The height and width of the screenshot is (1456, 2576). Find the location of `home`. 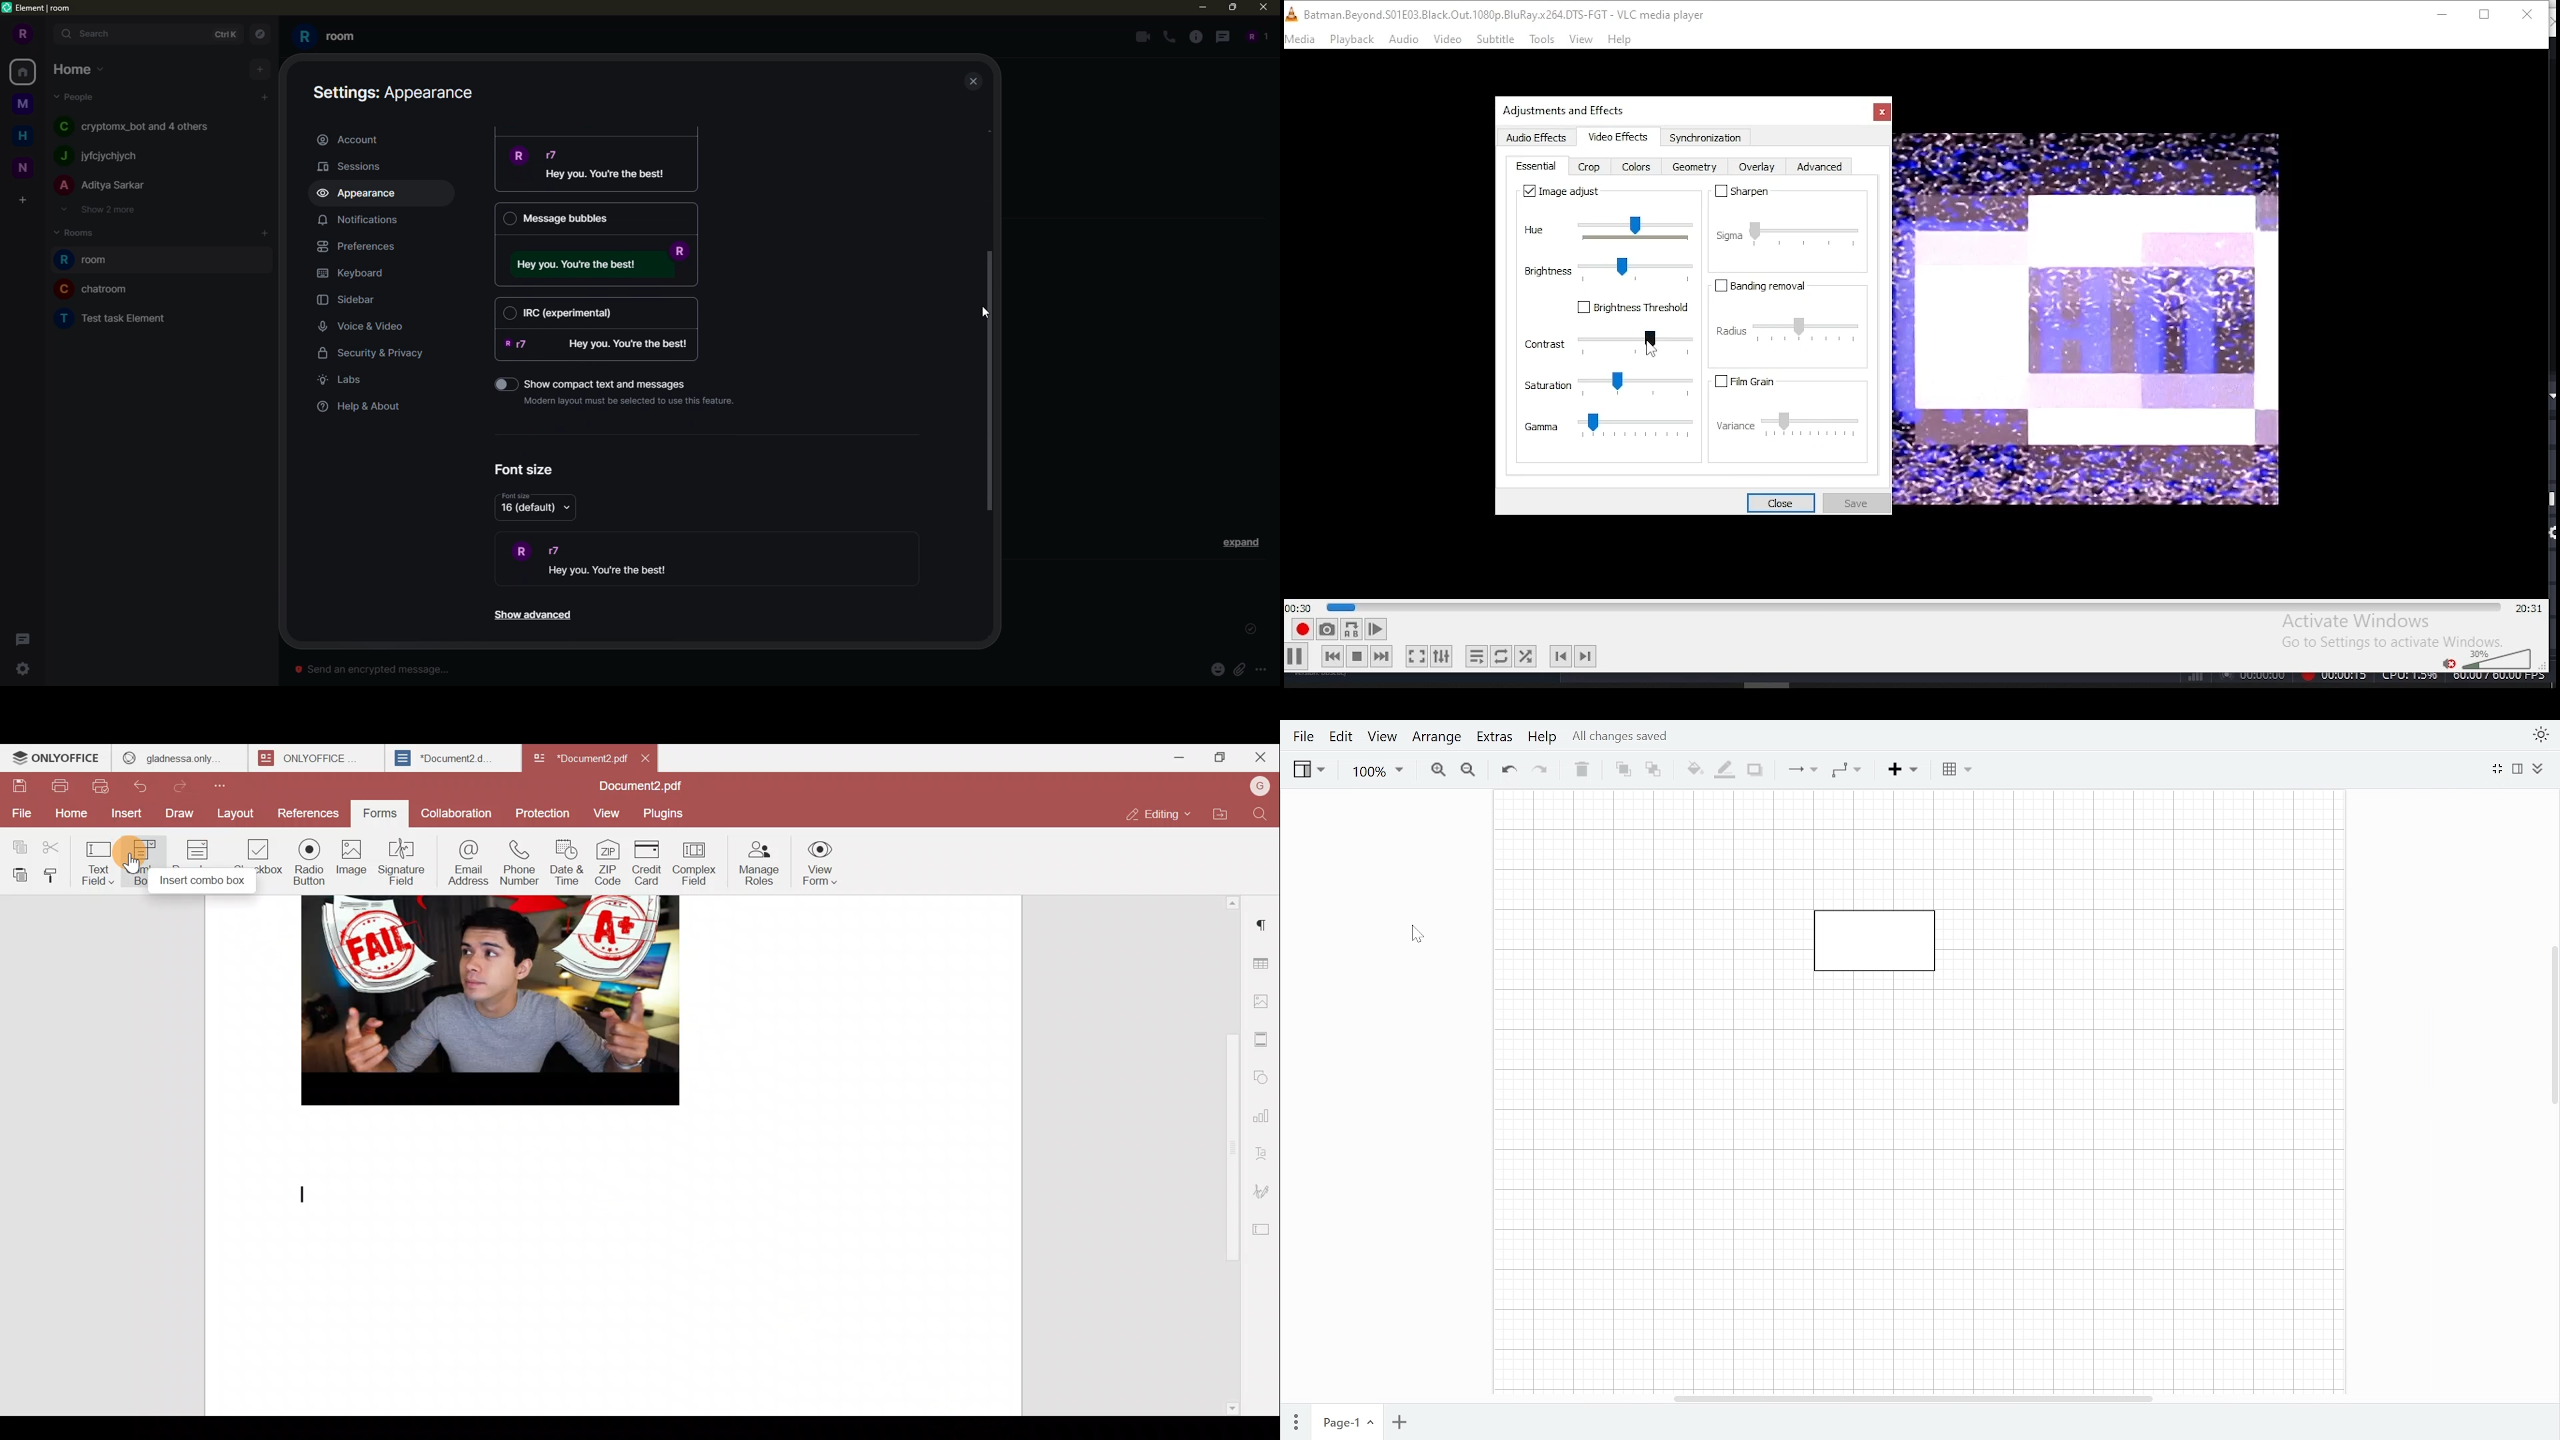

home is located at coordinates (25, 71).